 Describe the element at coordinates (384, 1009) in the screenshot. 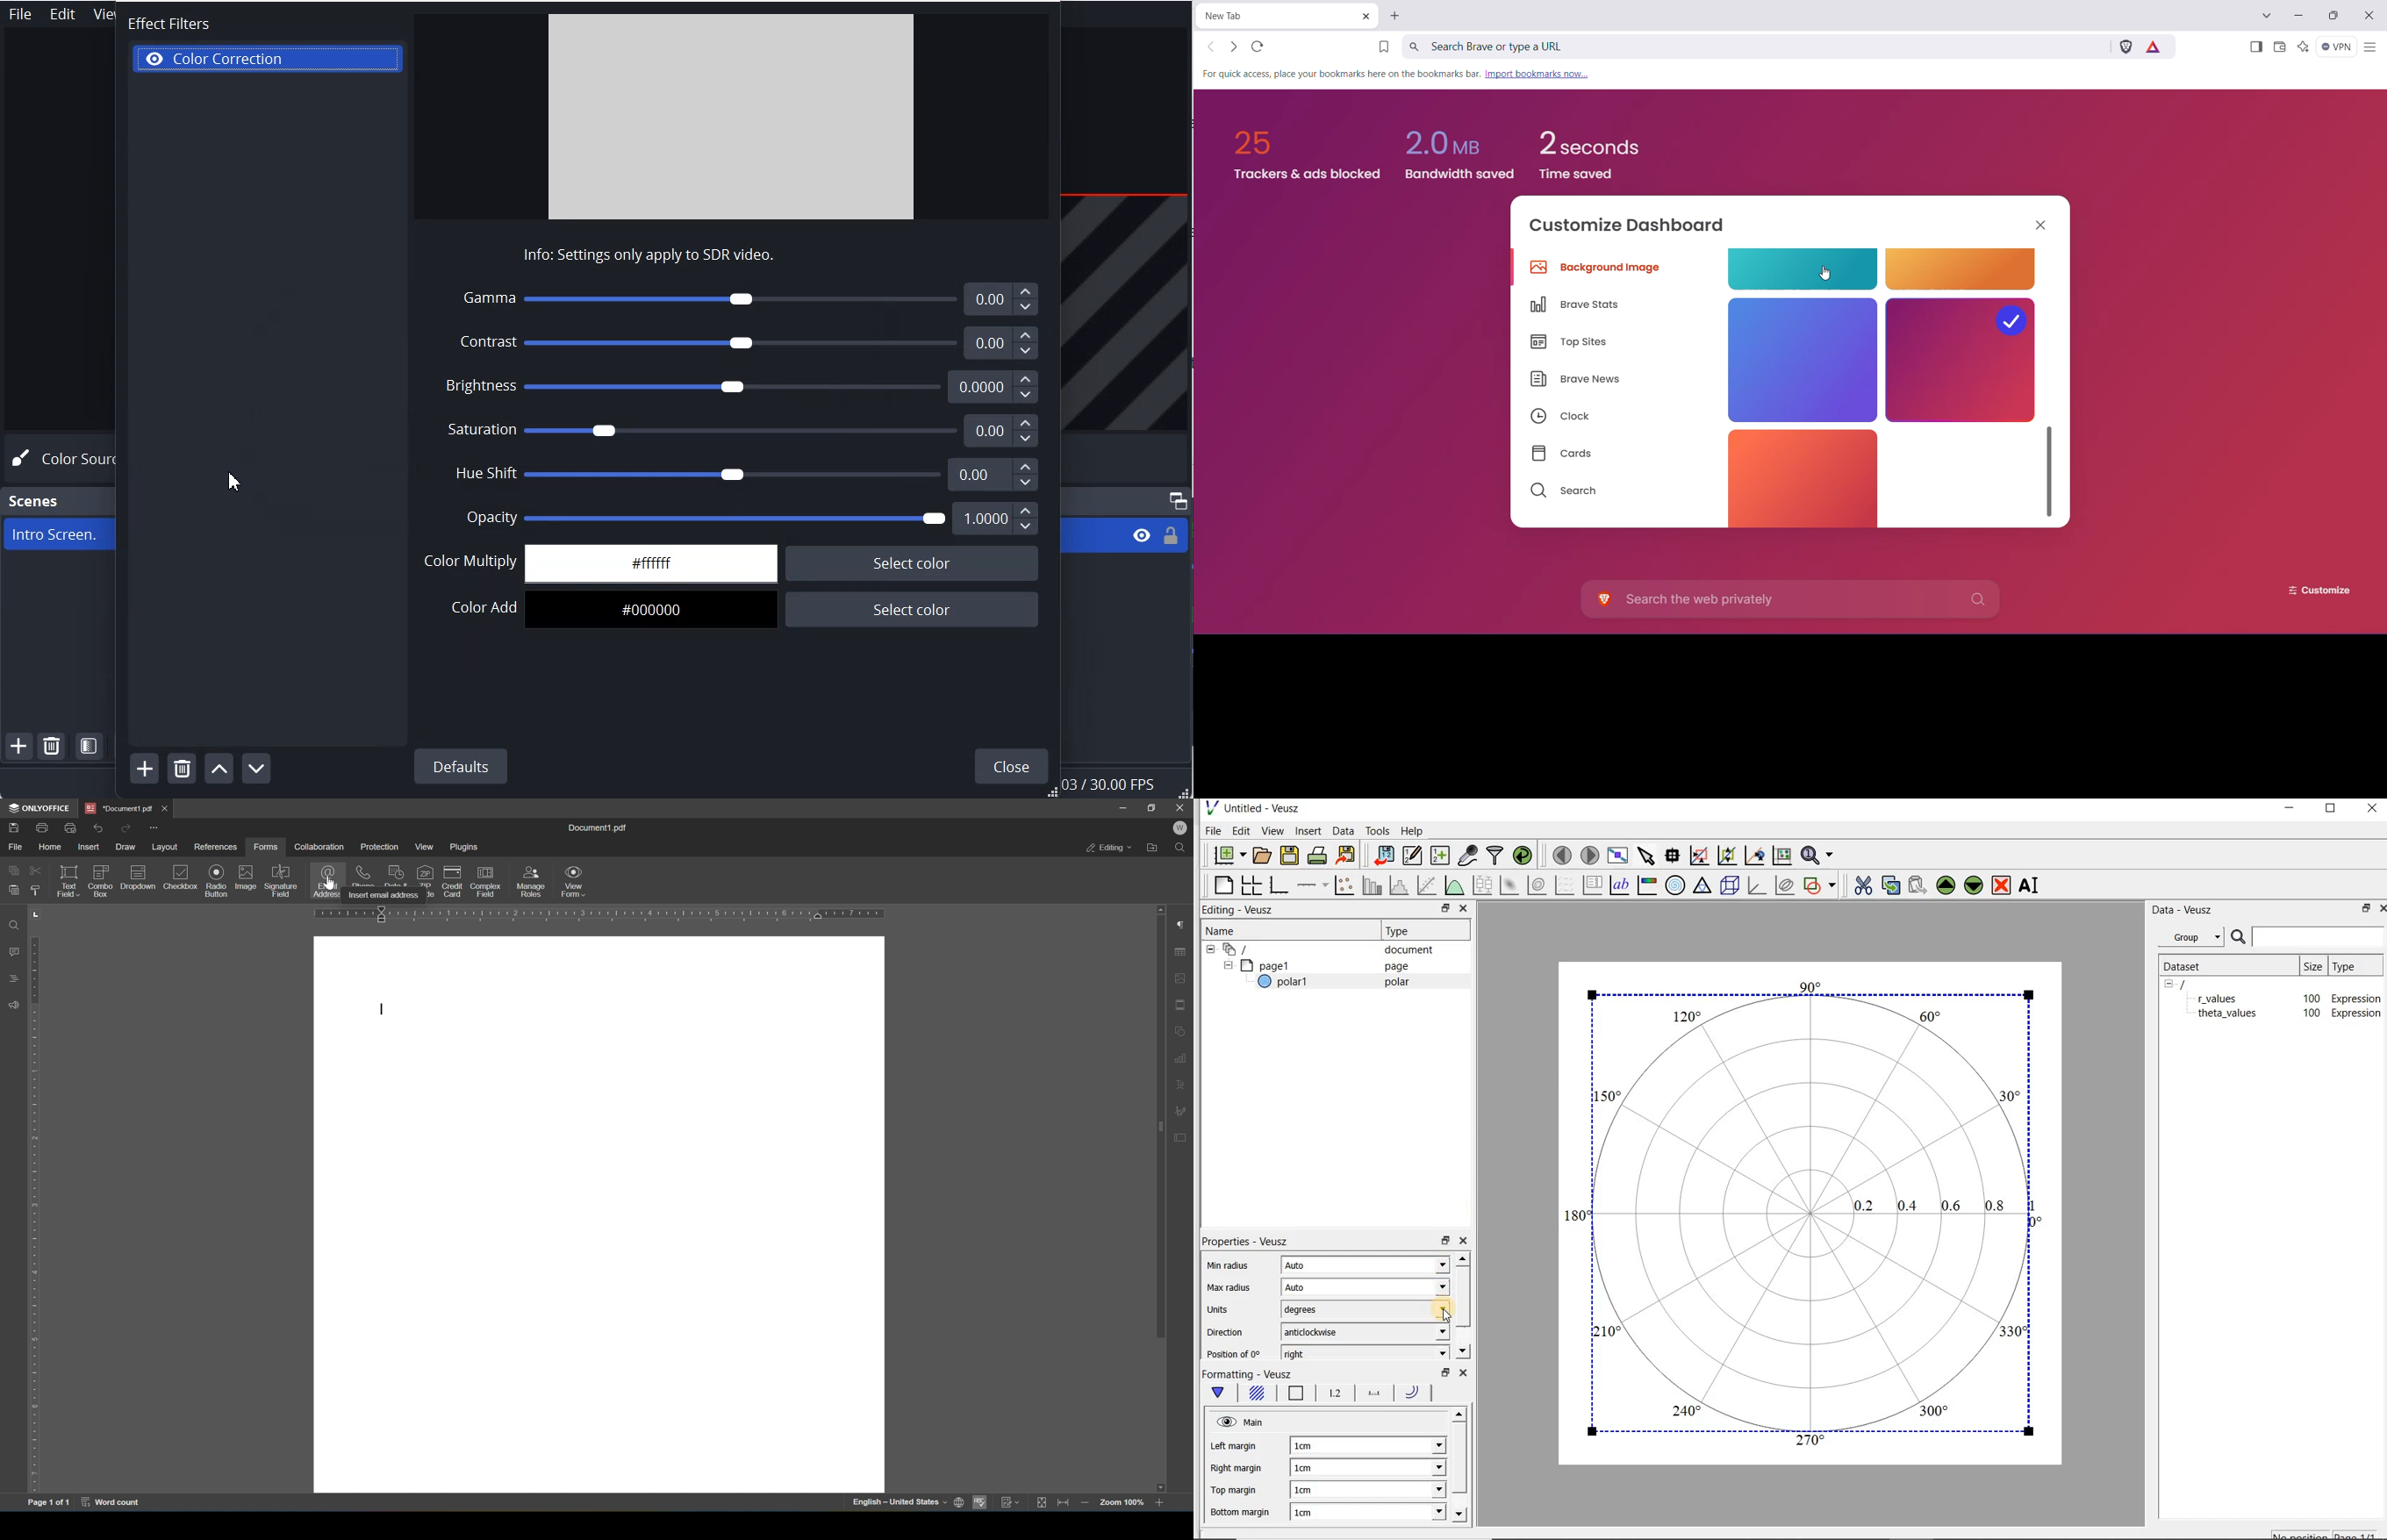

I see `cursor` at that location.